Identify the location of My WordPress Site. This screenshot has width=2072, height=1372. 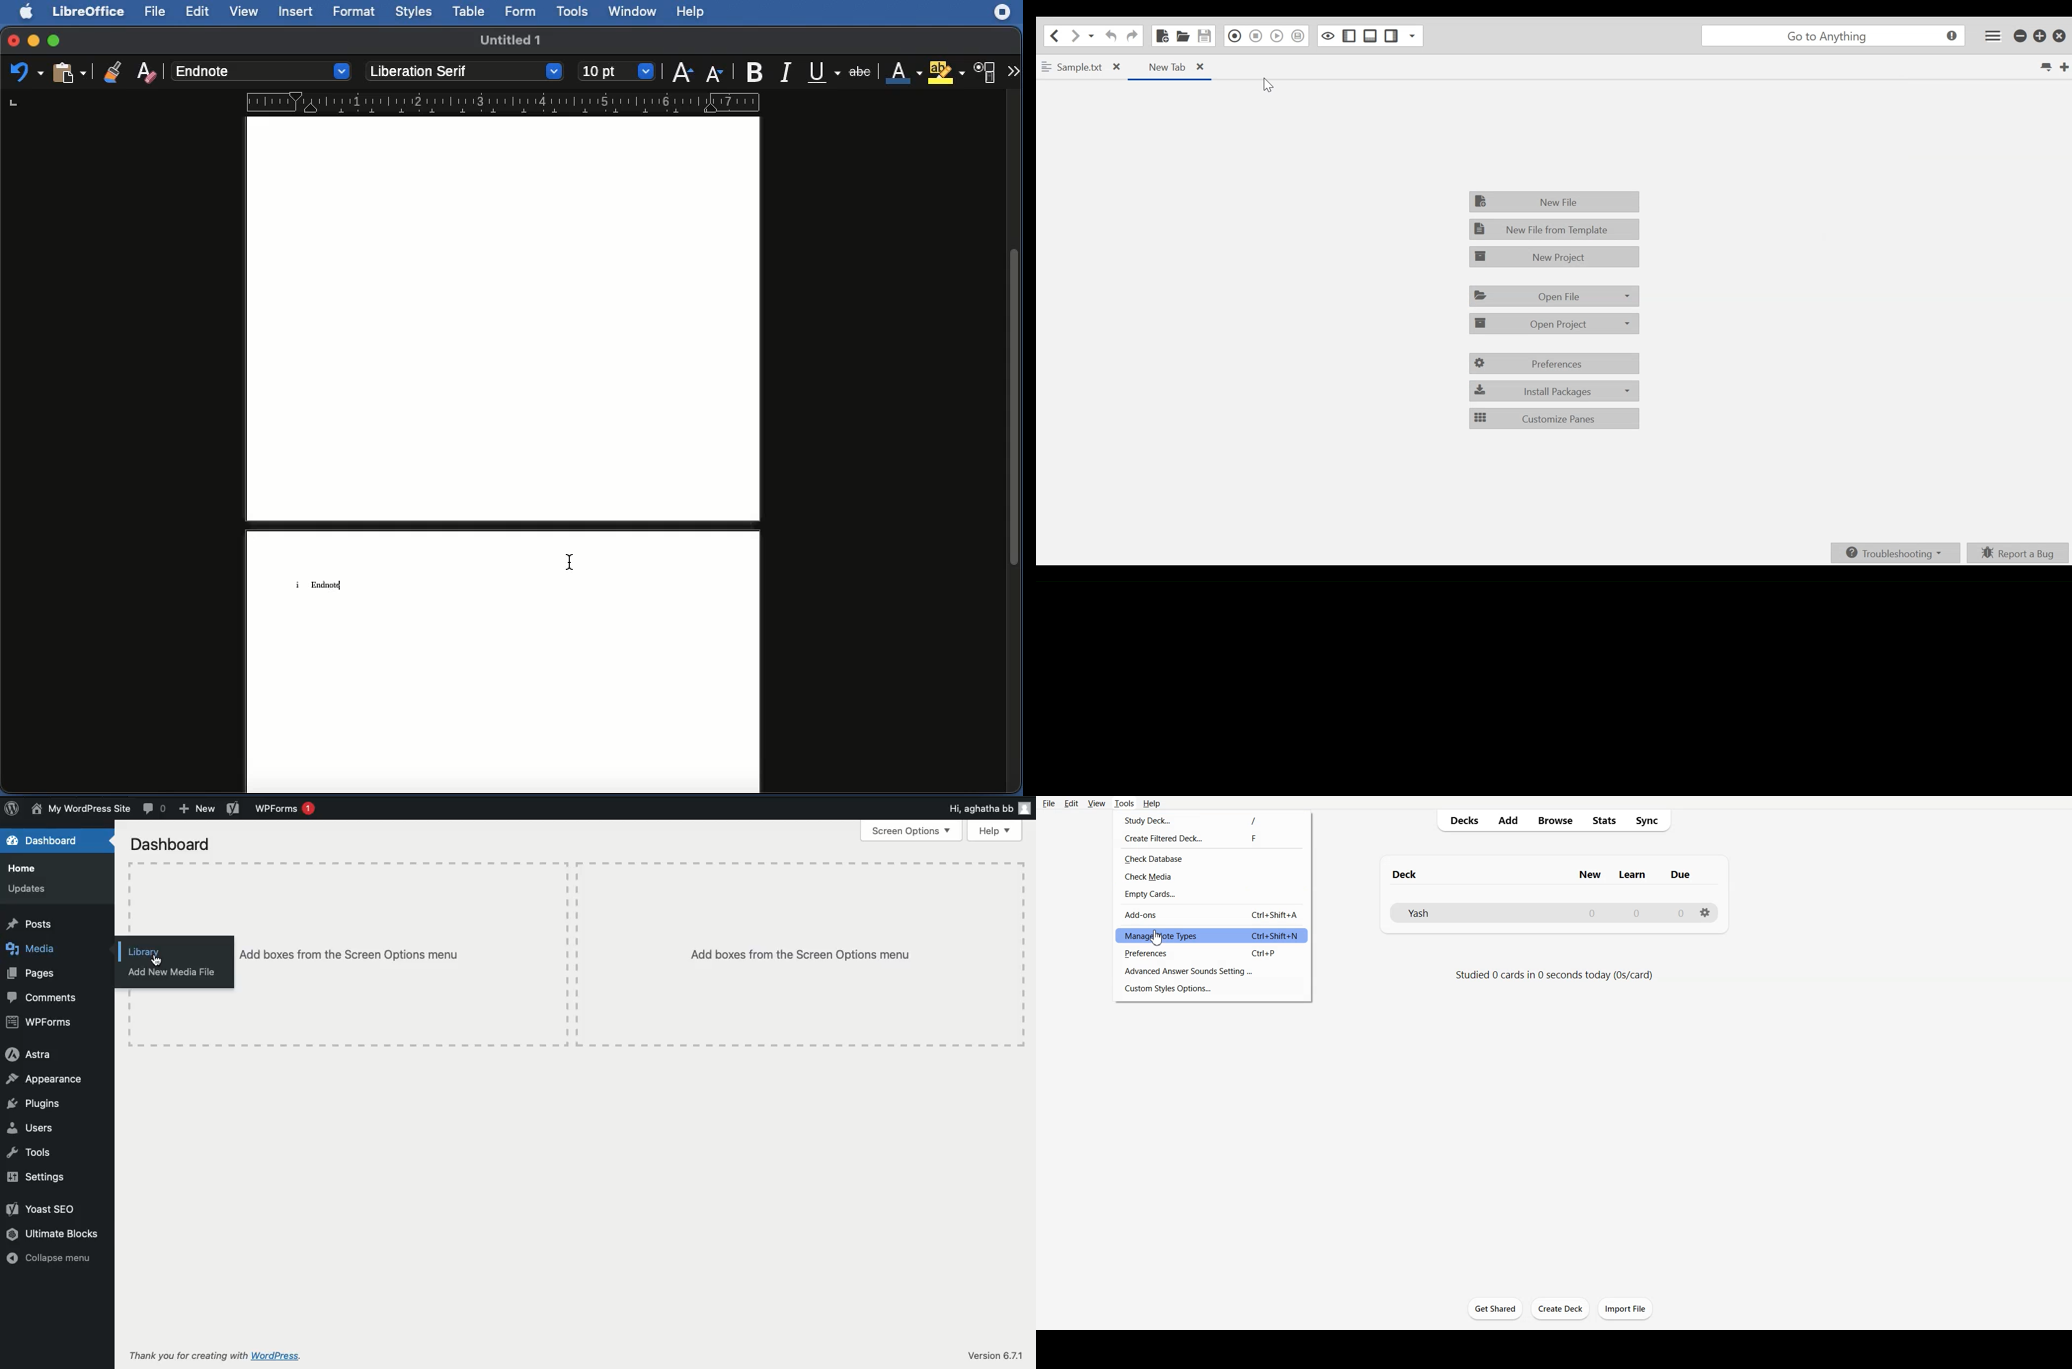
(81, 810).